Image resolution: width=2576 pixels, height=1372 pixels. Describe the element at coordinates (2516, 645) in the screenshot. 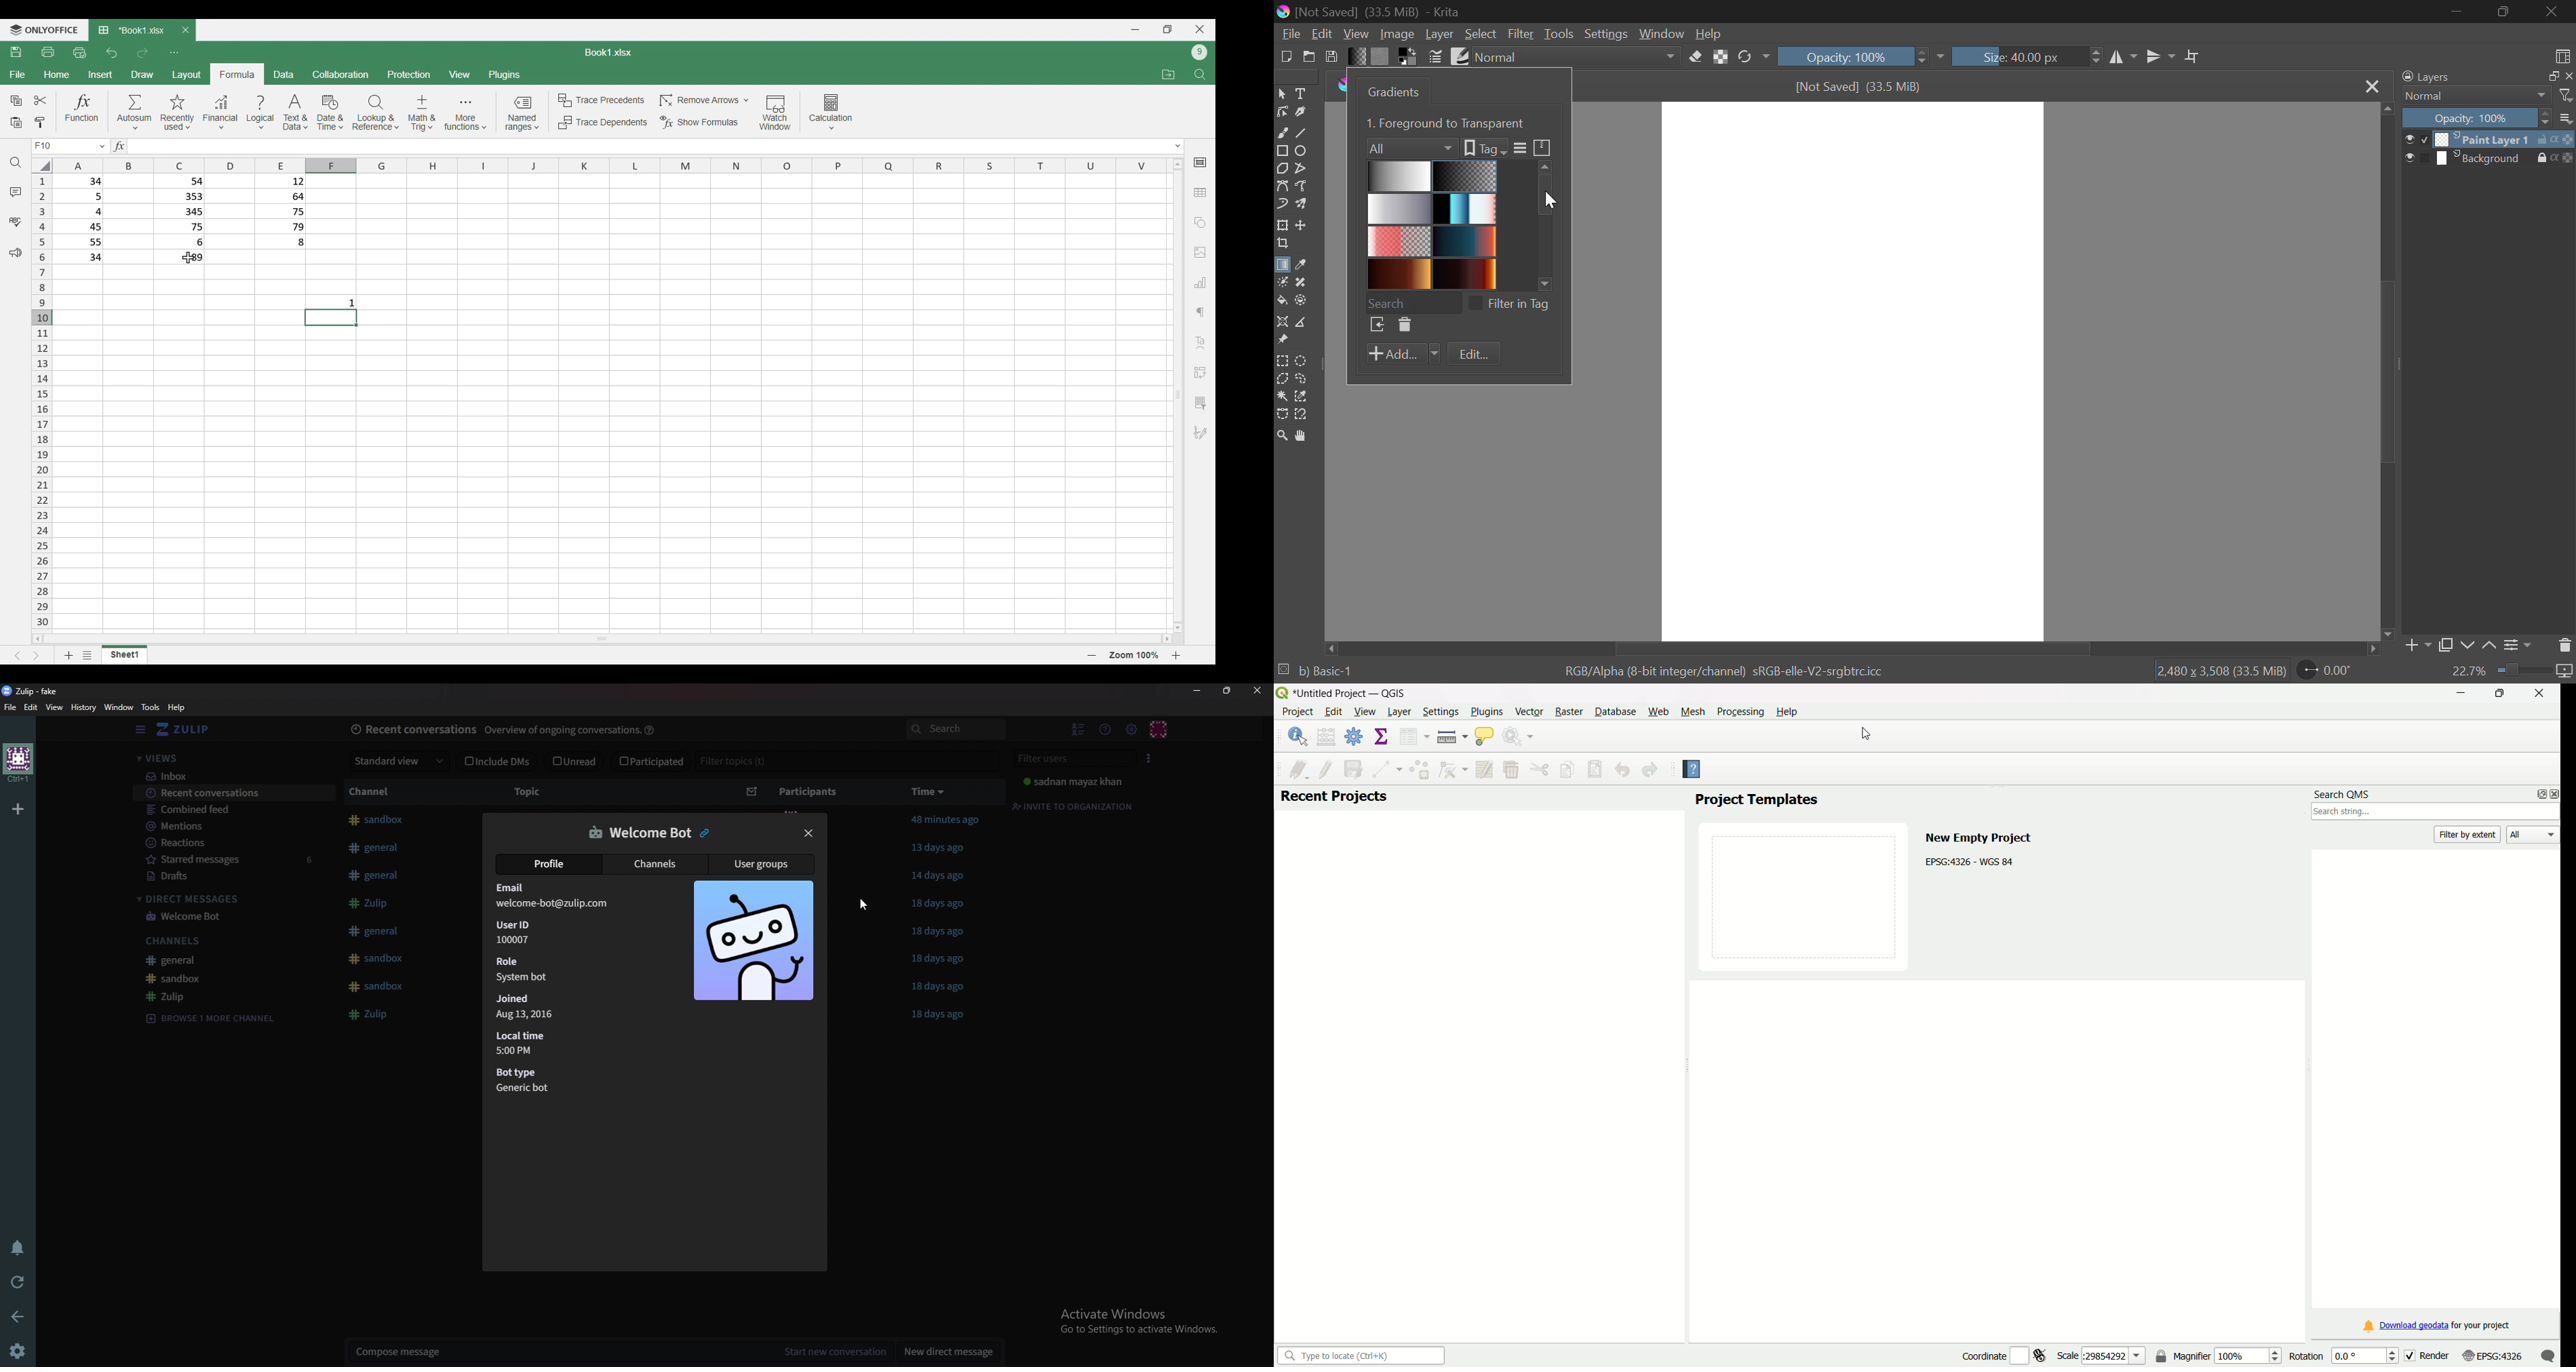

I see `Layer Settings` at that location.